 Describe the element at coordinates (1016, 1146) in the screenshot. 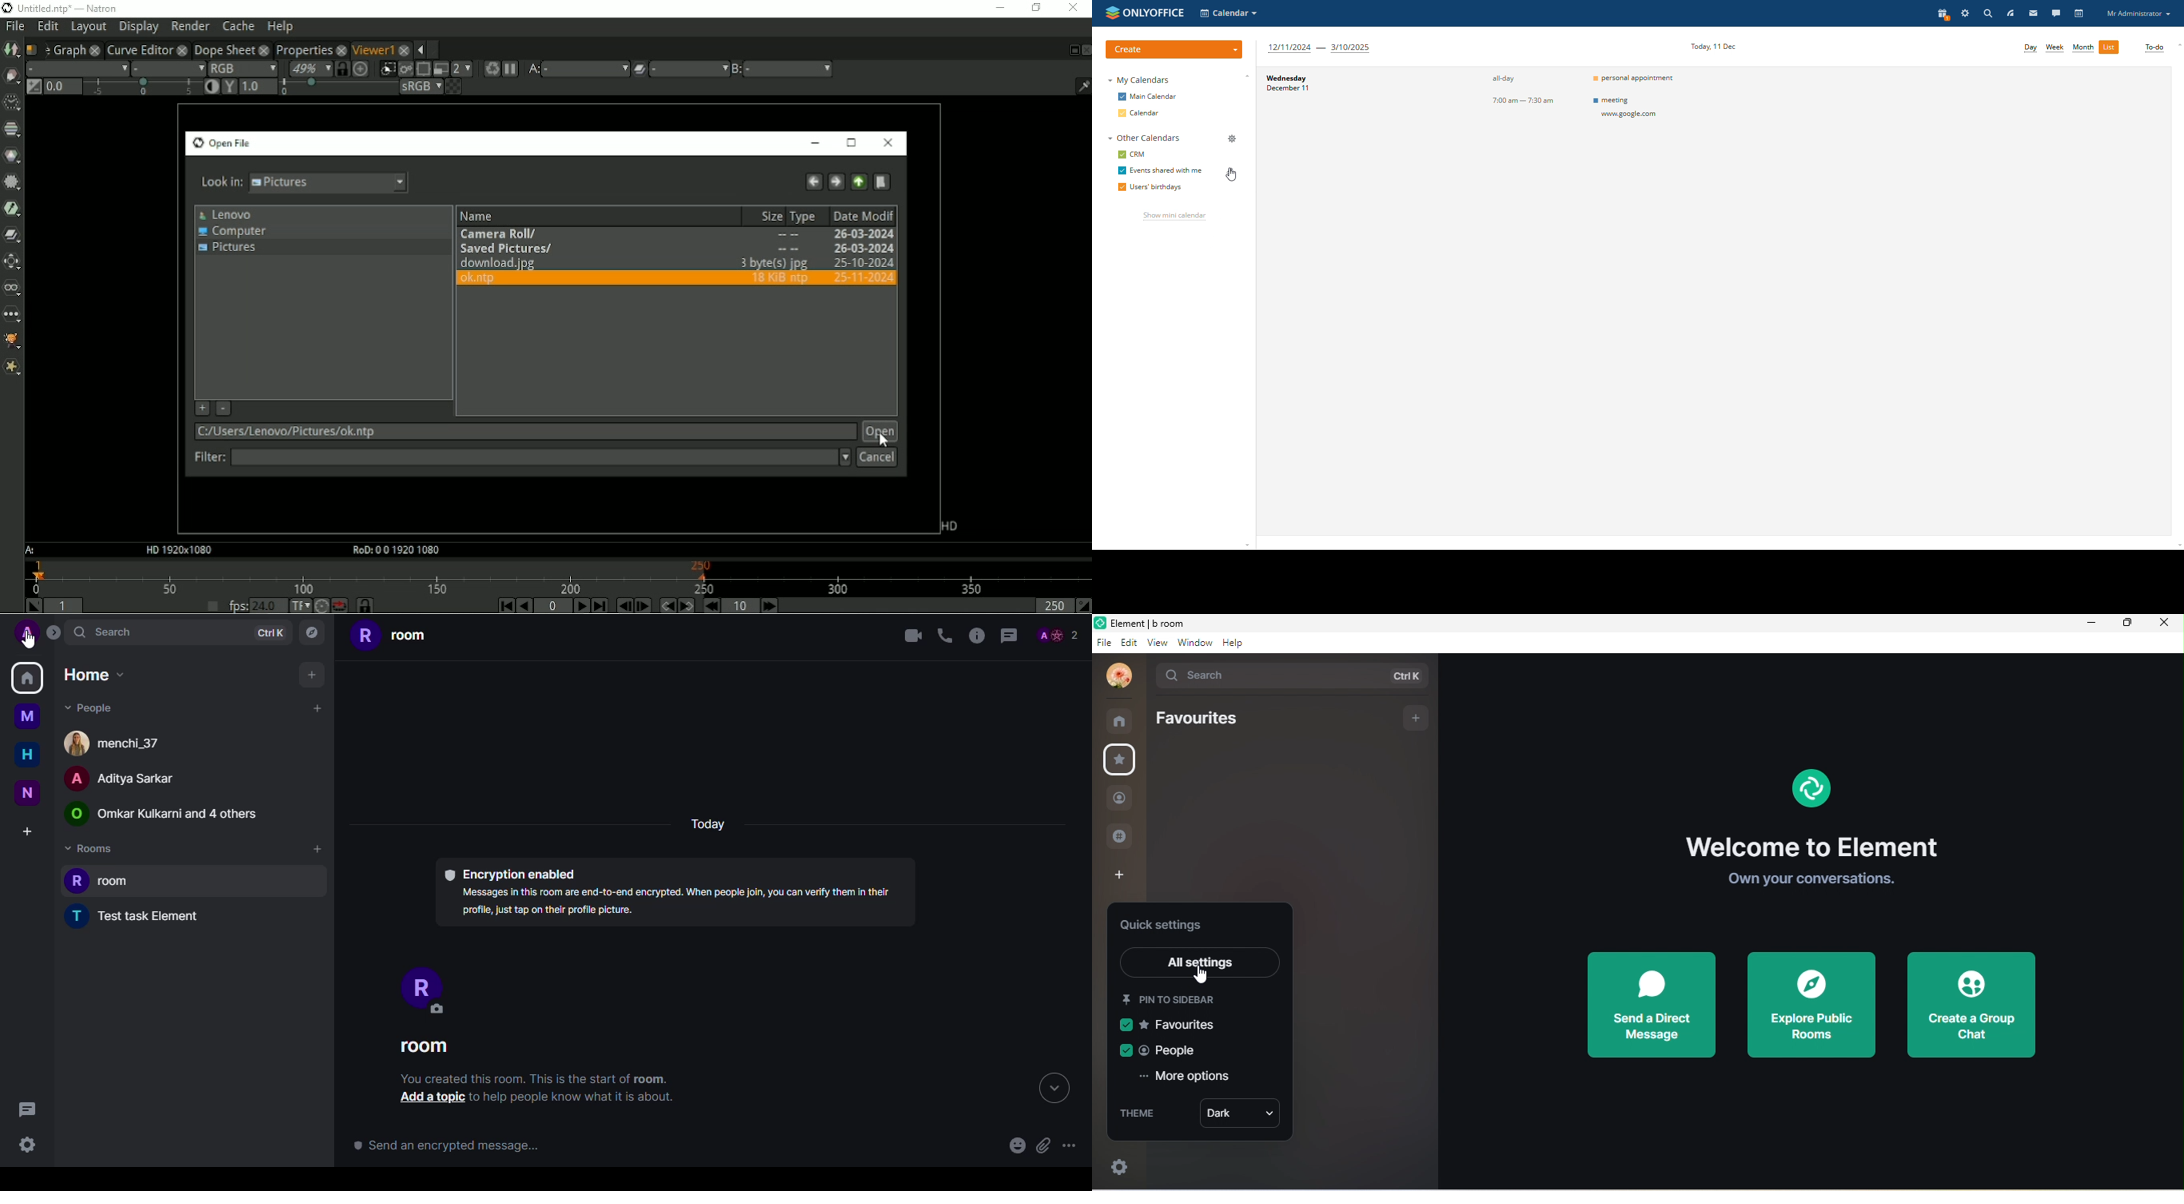

I see `emoj` at that location.